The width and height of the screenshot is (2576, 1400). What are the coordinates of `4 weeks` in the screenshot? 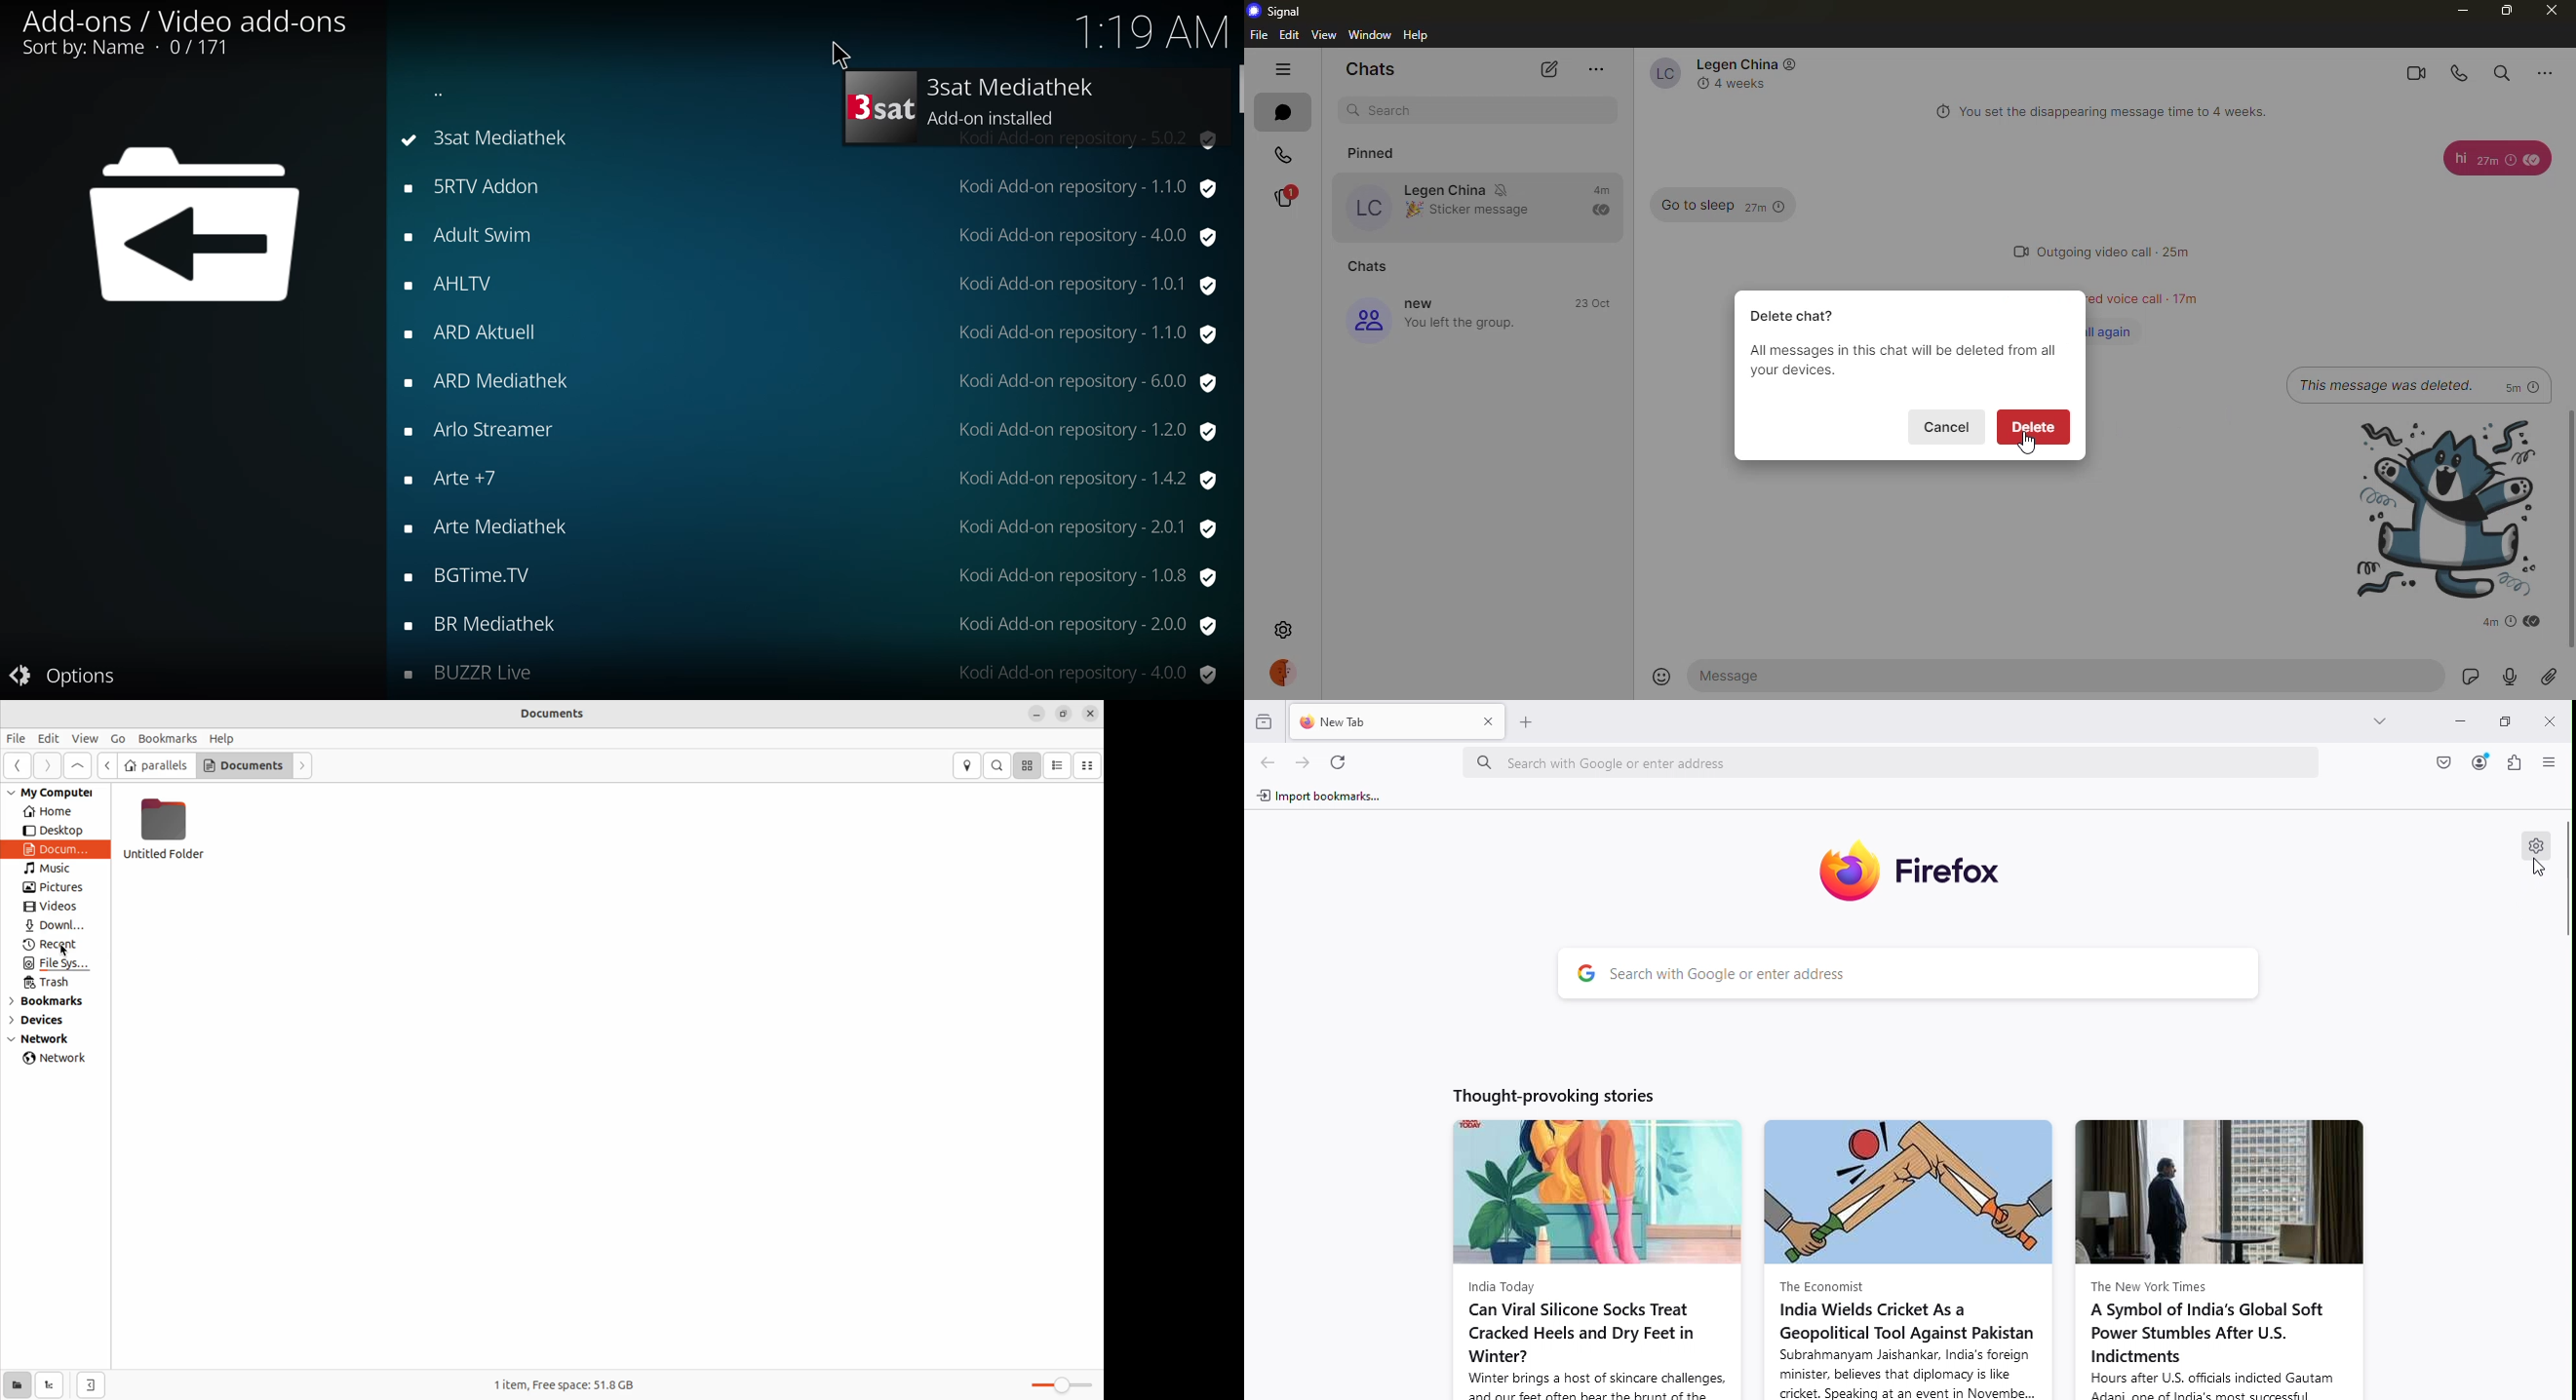 It's located at (1747, 84).